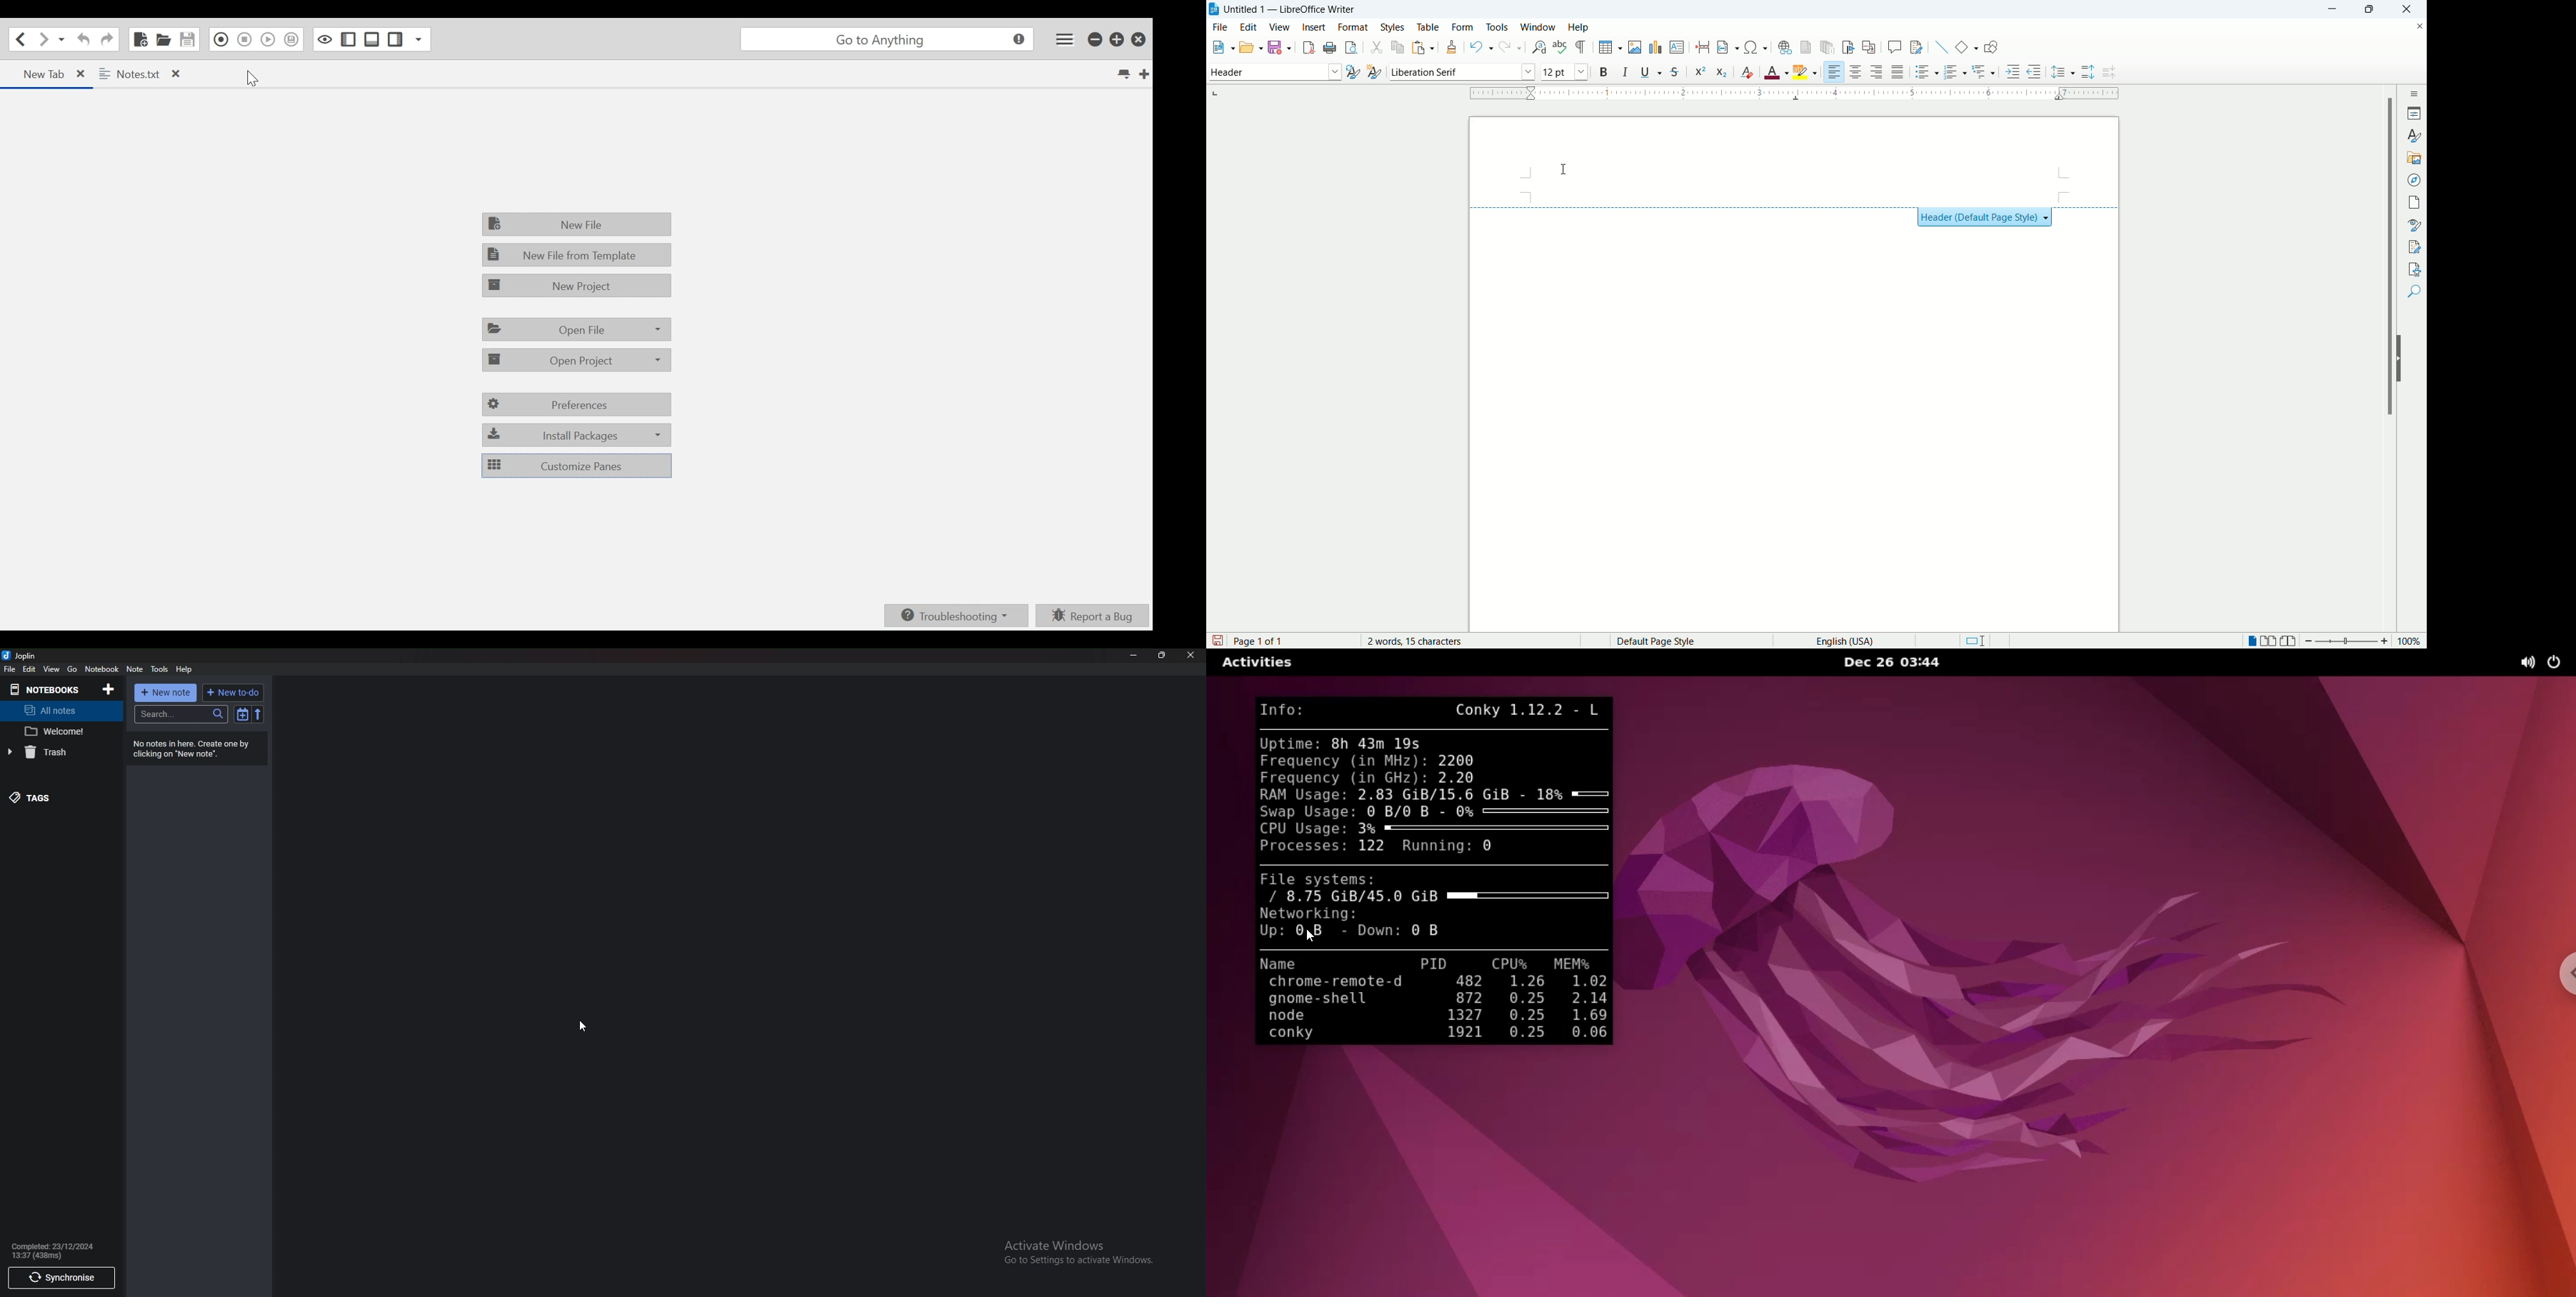 This screenshot has height=1316, width=2576. What do you see at coordinates (2416, 134) in the screenshot?
I see `styles` at bounding box center [2416, 134].